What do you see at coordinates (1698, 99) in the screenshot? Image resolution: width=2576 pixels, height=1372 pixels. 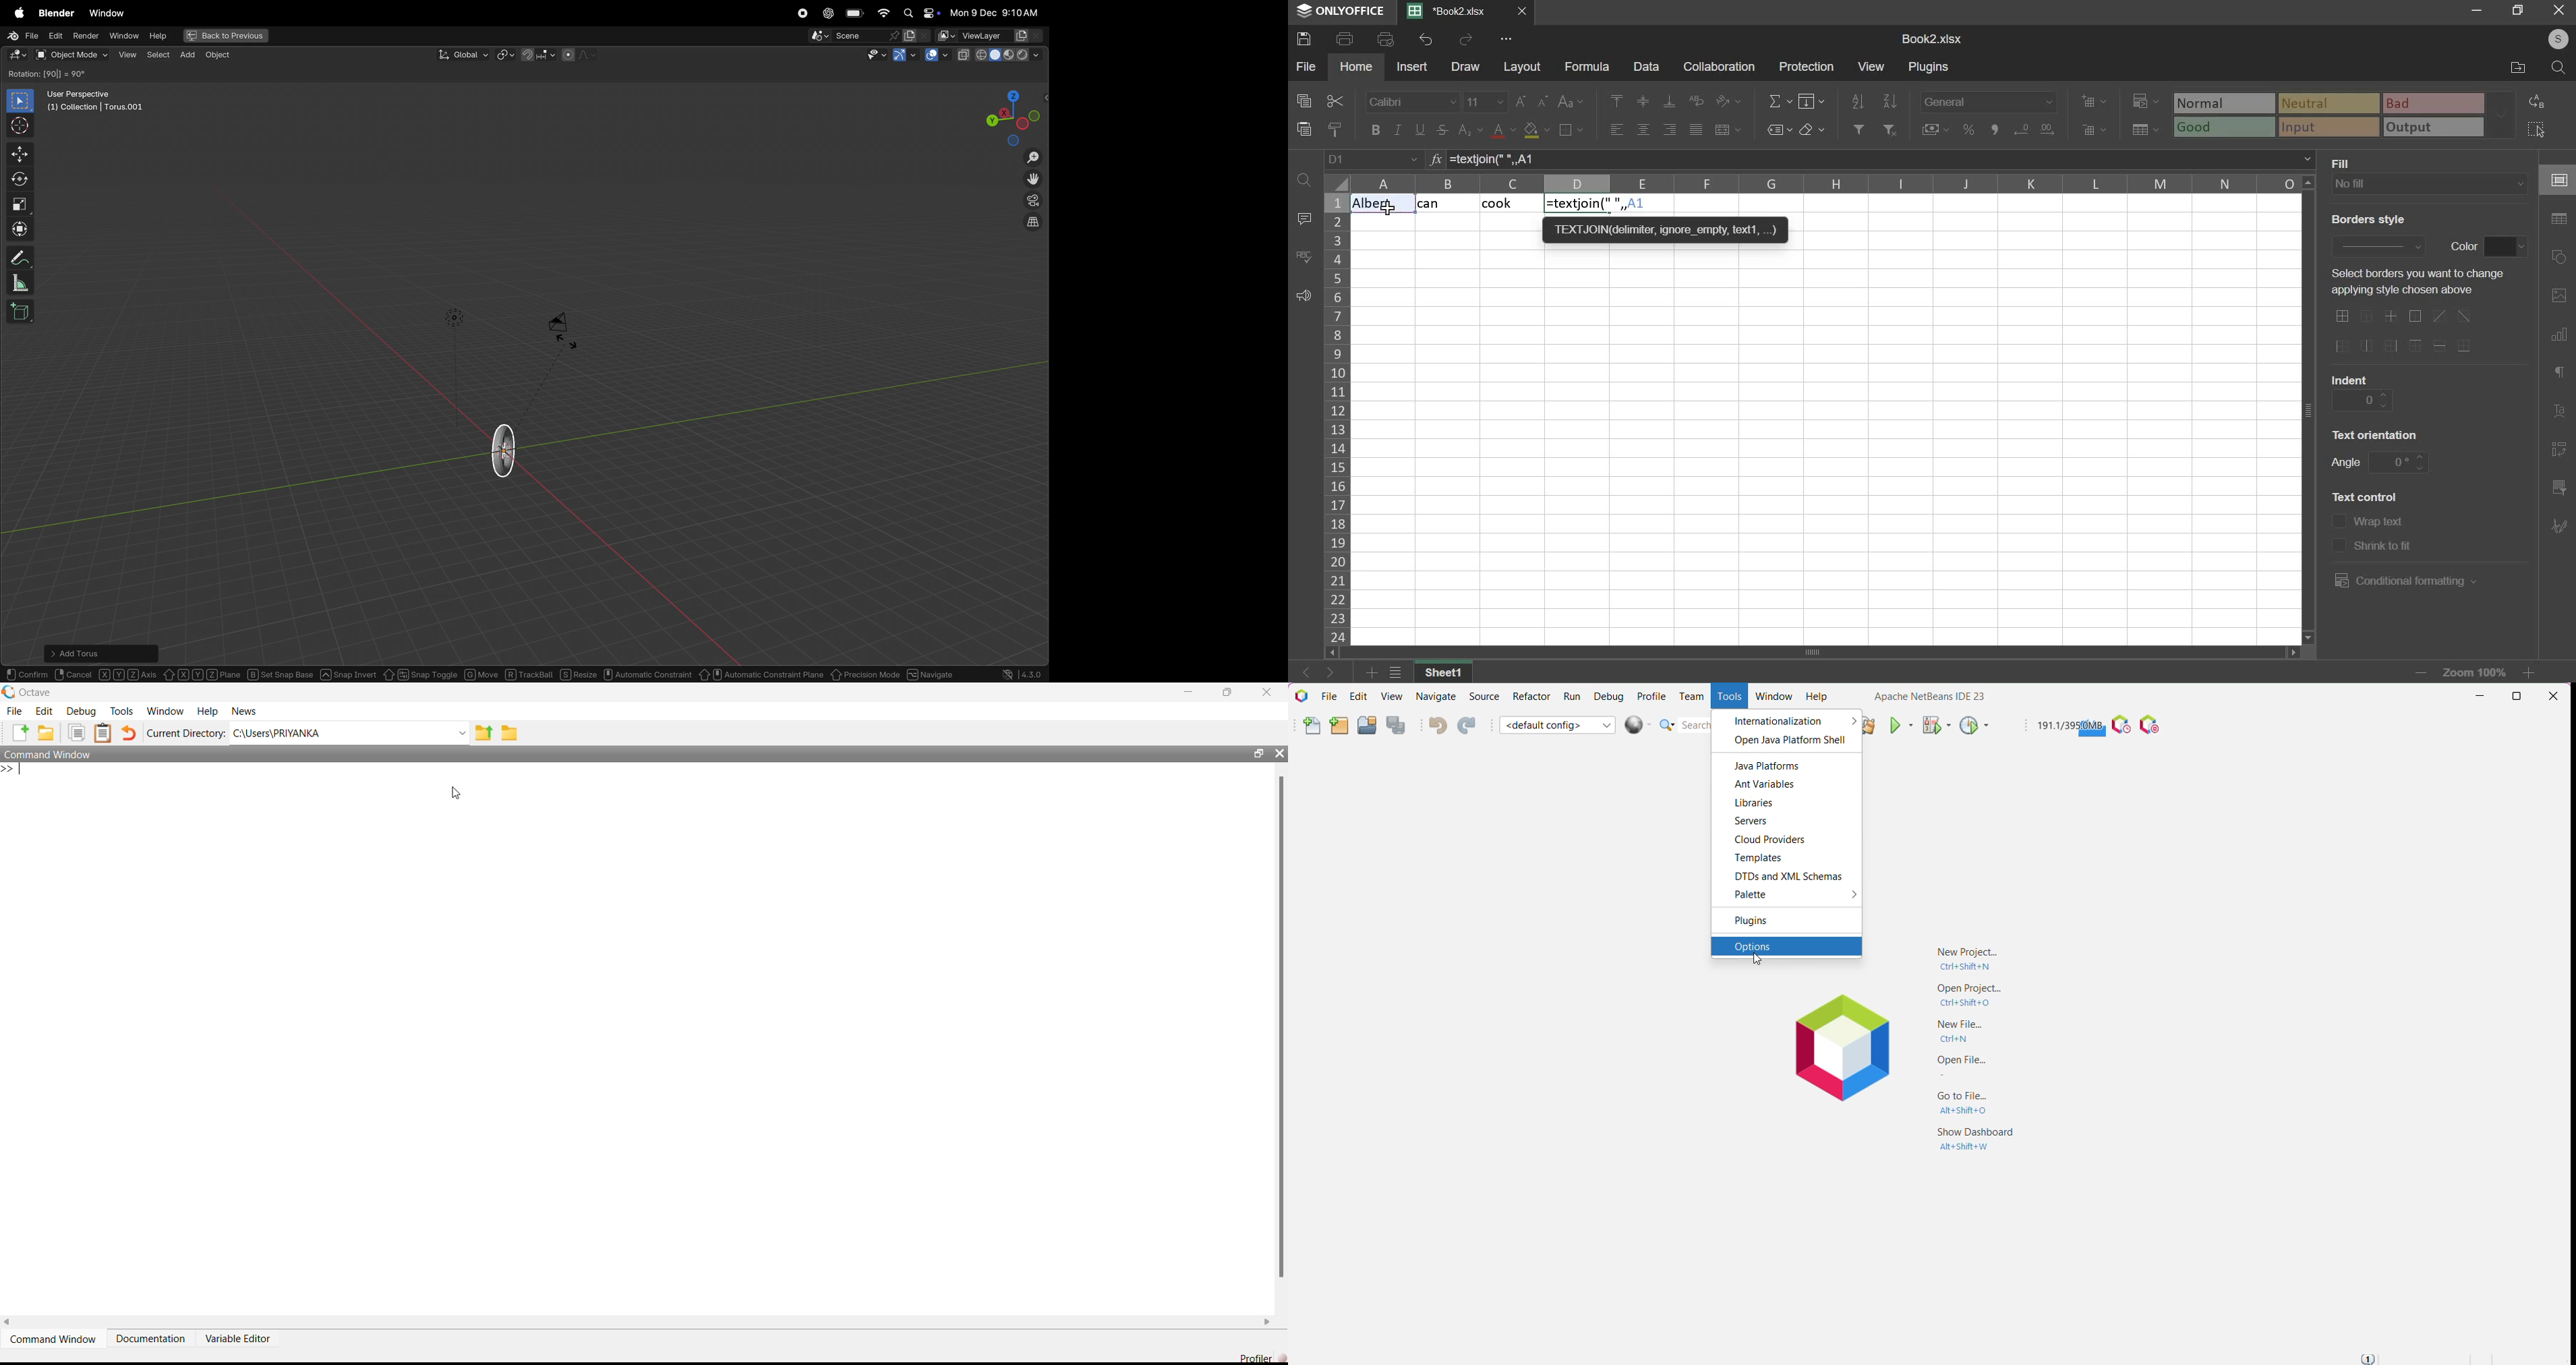 I see `wrap text` at bounding box center [1698, 99].